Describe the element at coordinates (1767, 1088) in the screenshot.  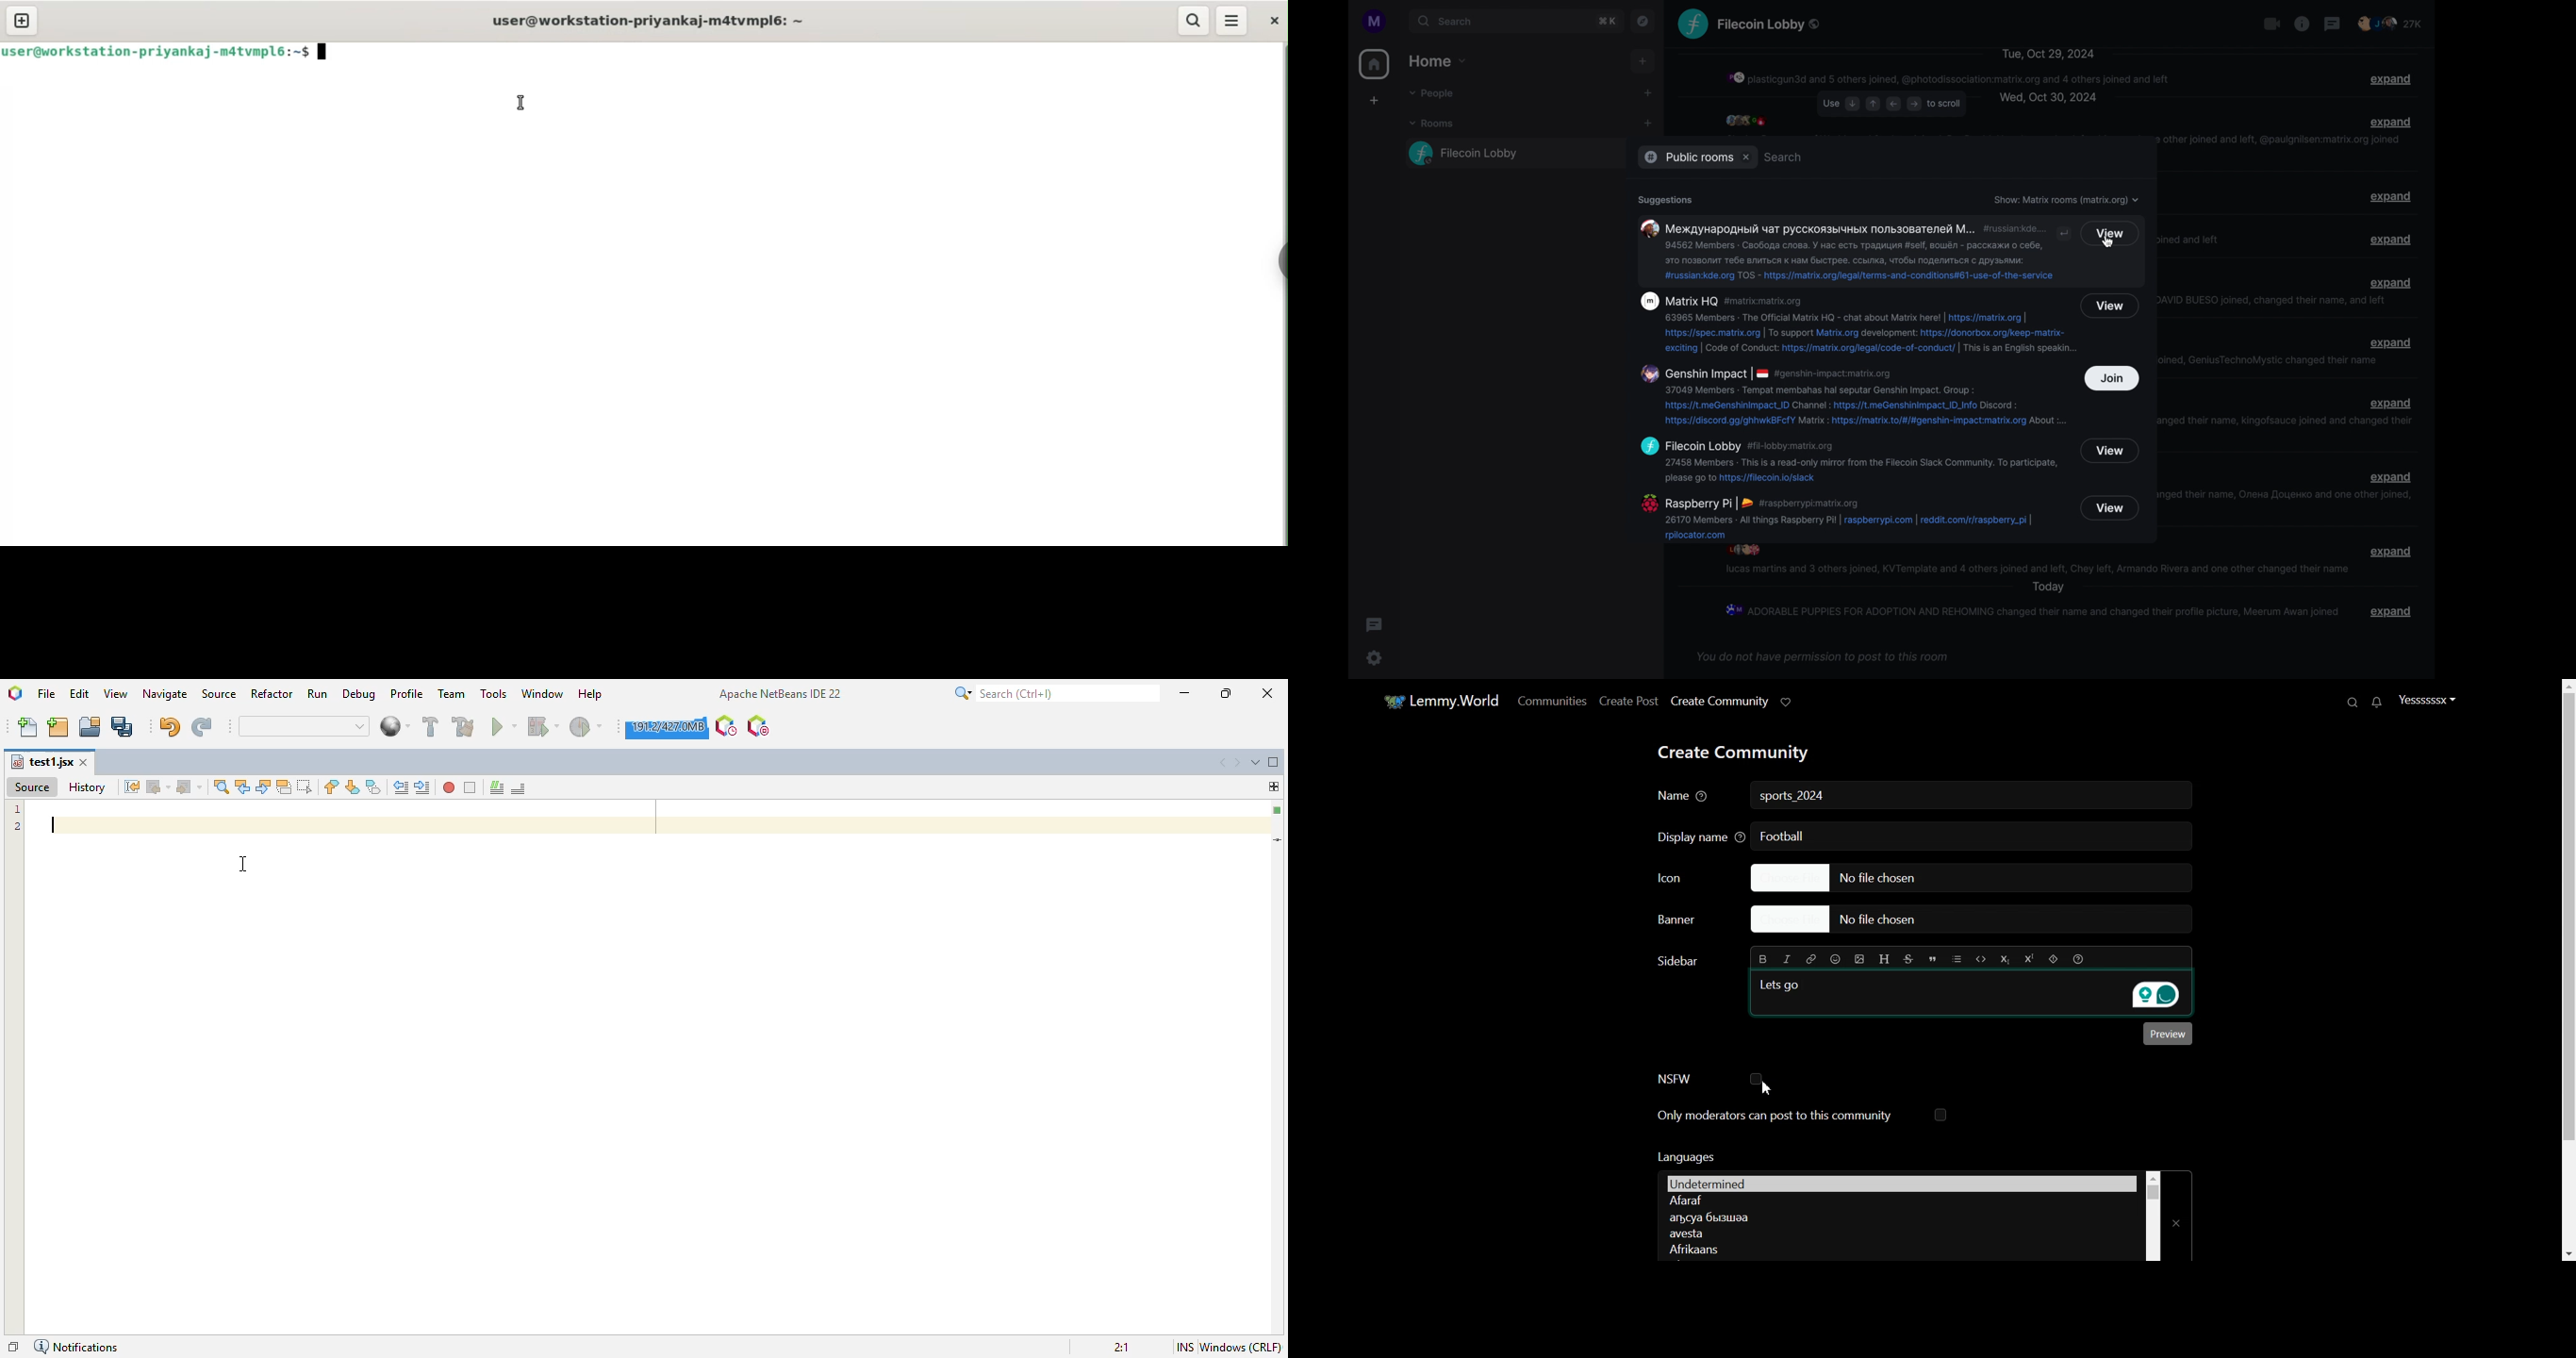
I see `Cursor` at that location.